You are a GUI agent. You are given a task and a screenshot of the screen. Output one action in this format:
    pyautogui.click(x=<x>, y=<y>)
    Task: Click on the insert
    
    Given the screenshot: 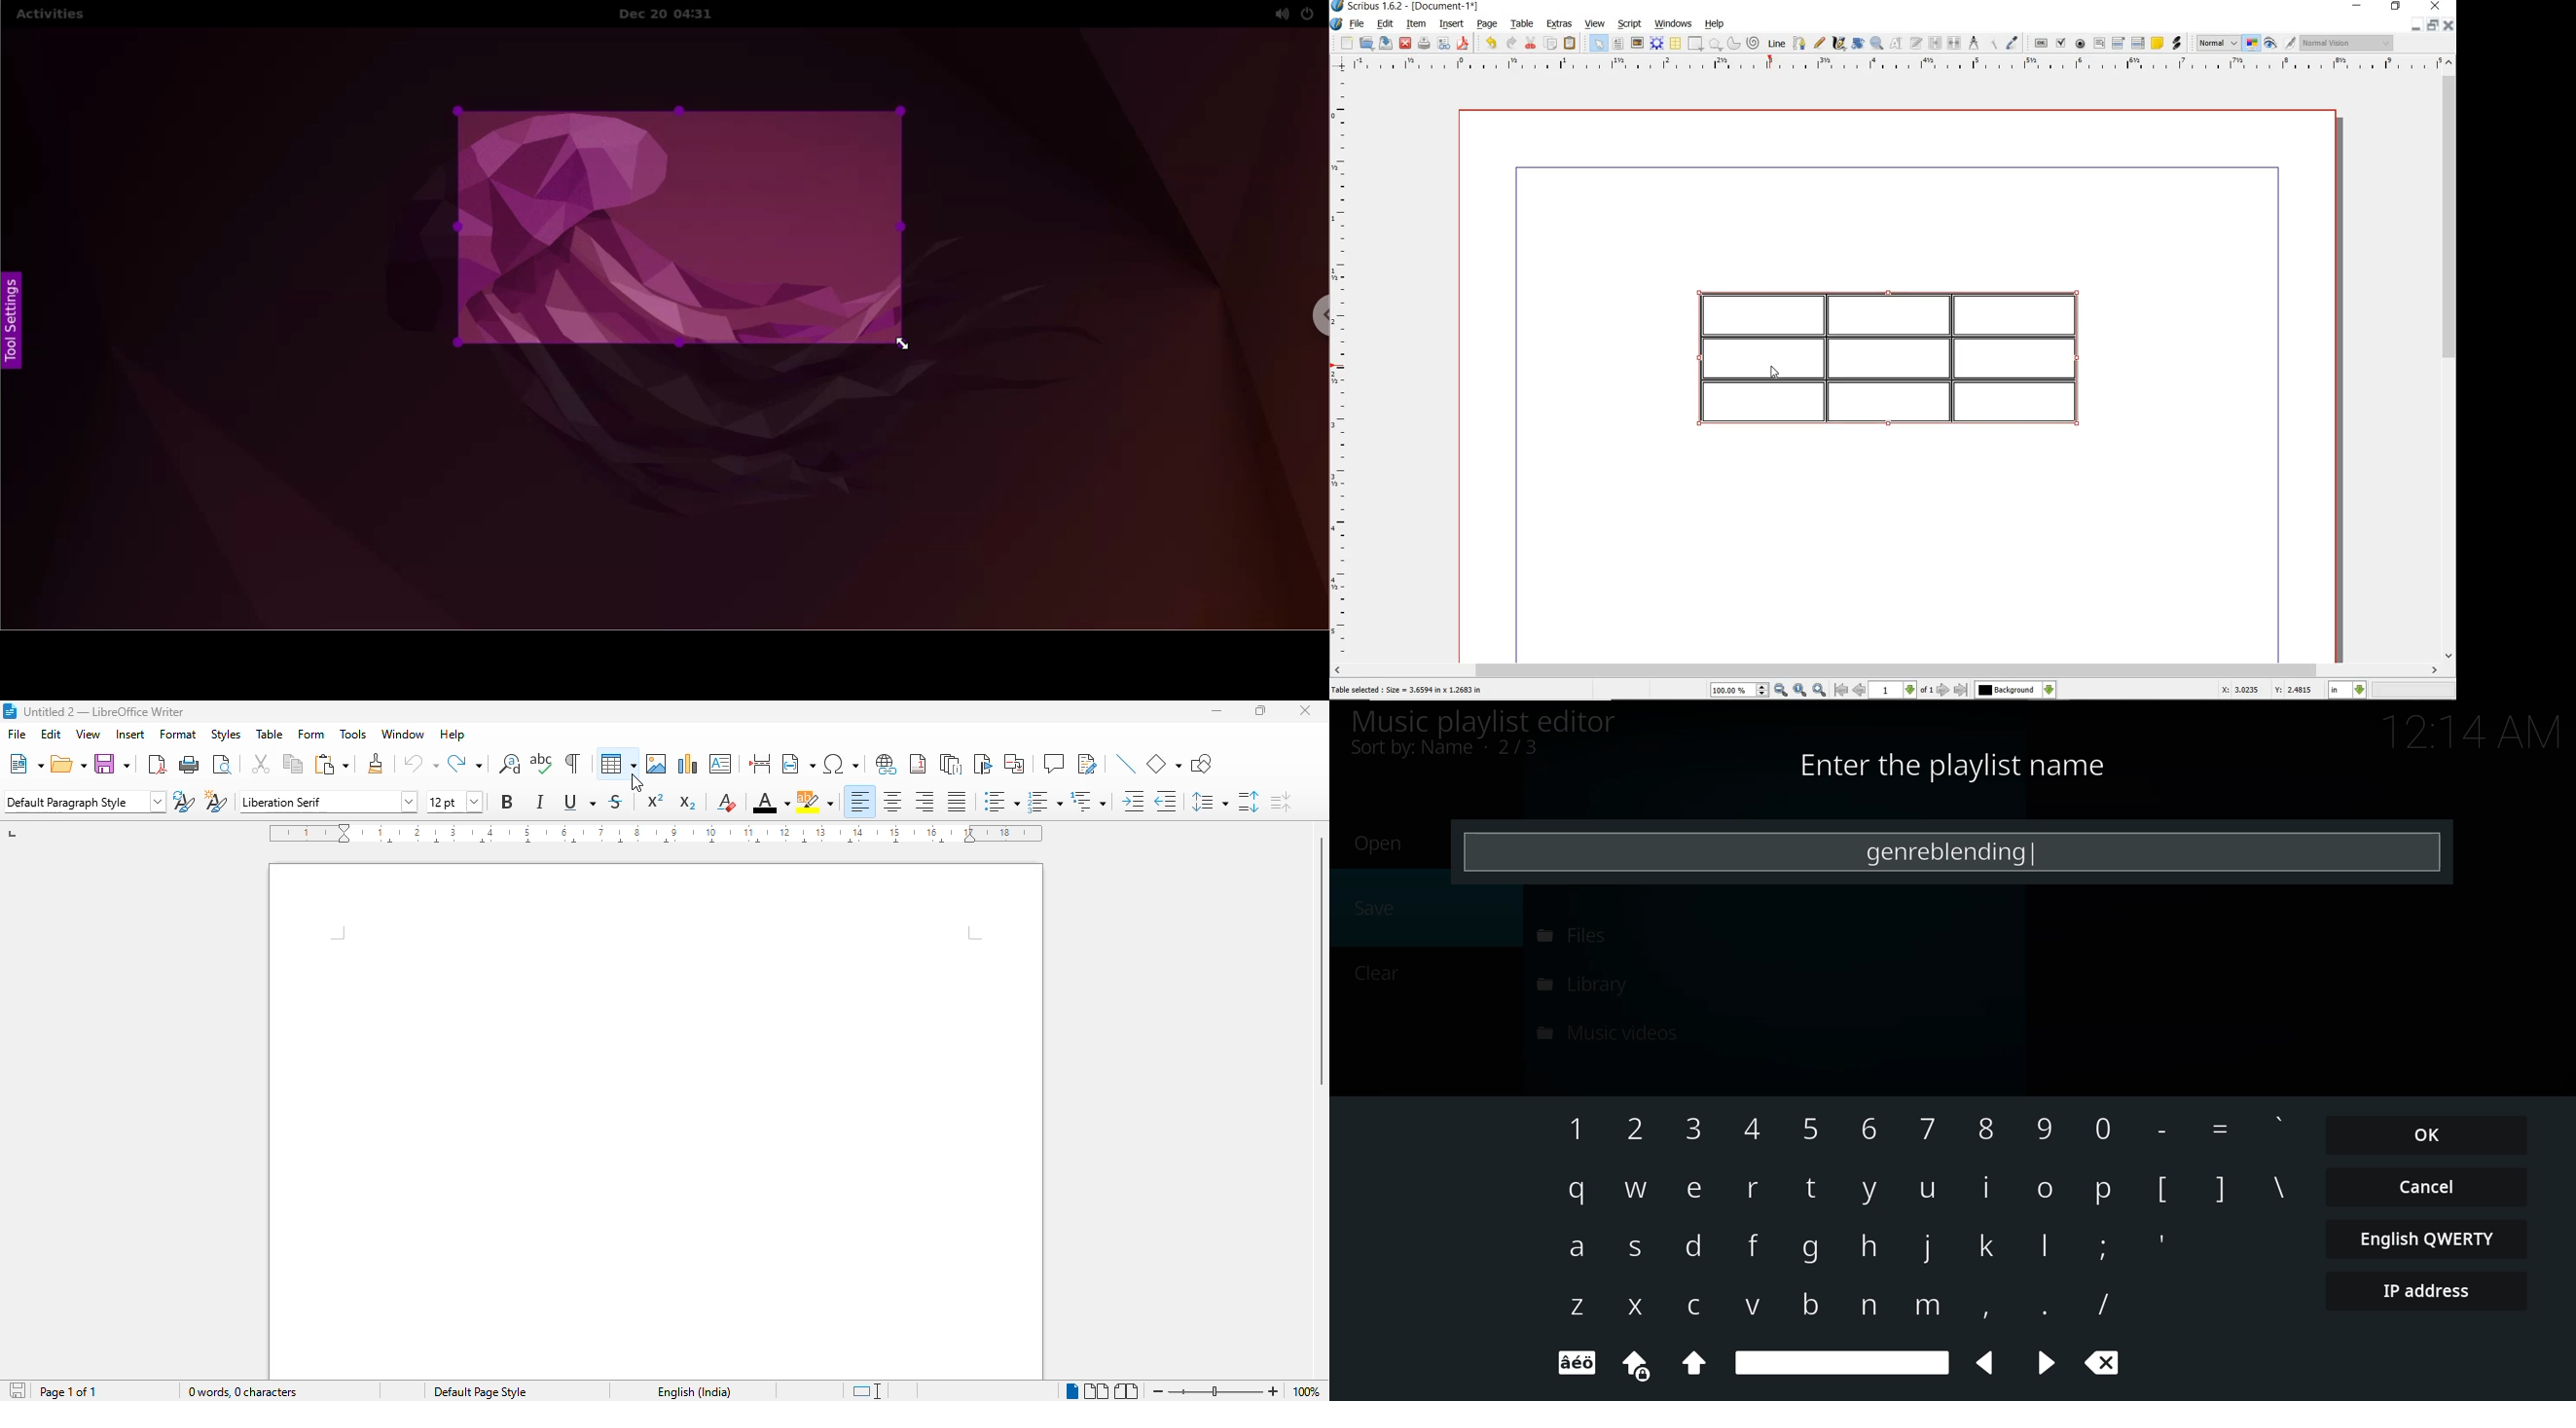 What is the action you would take?
    pyautogui.click(x=1454, y=23)
    